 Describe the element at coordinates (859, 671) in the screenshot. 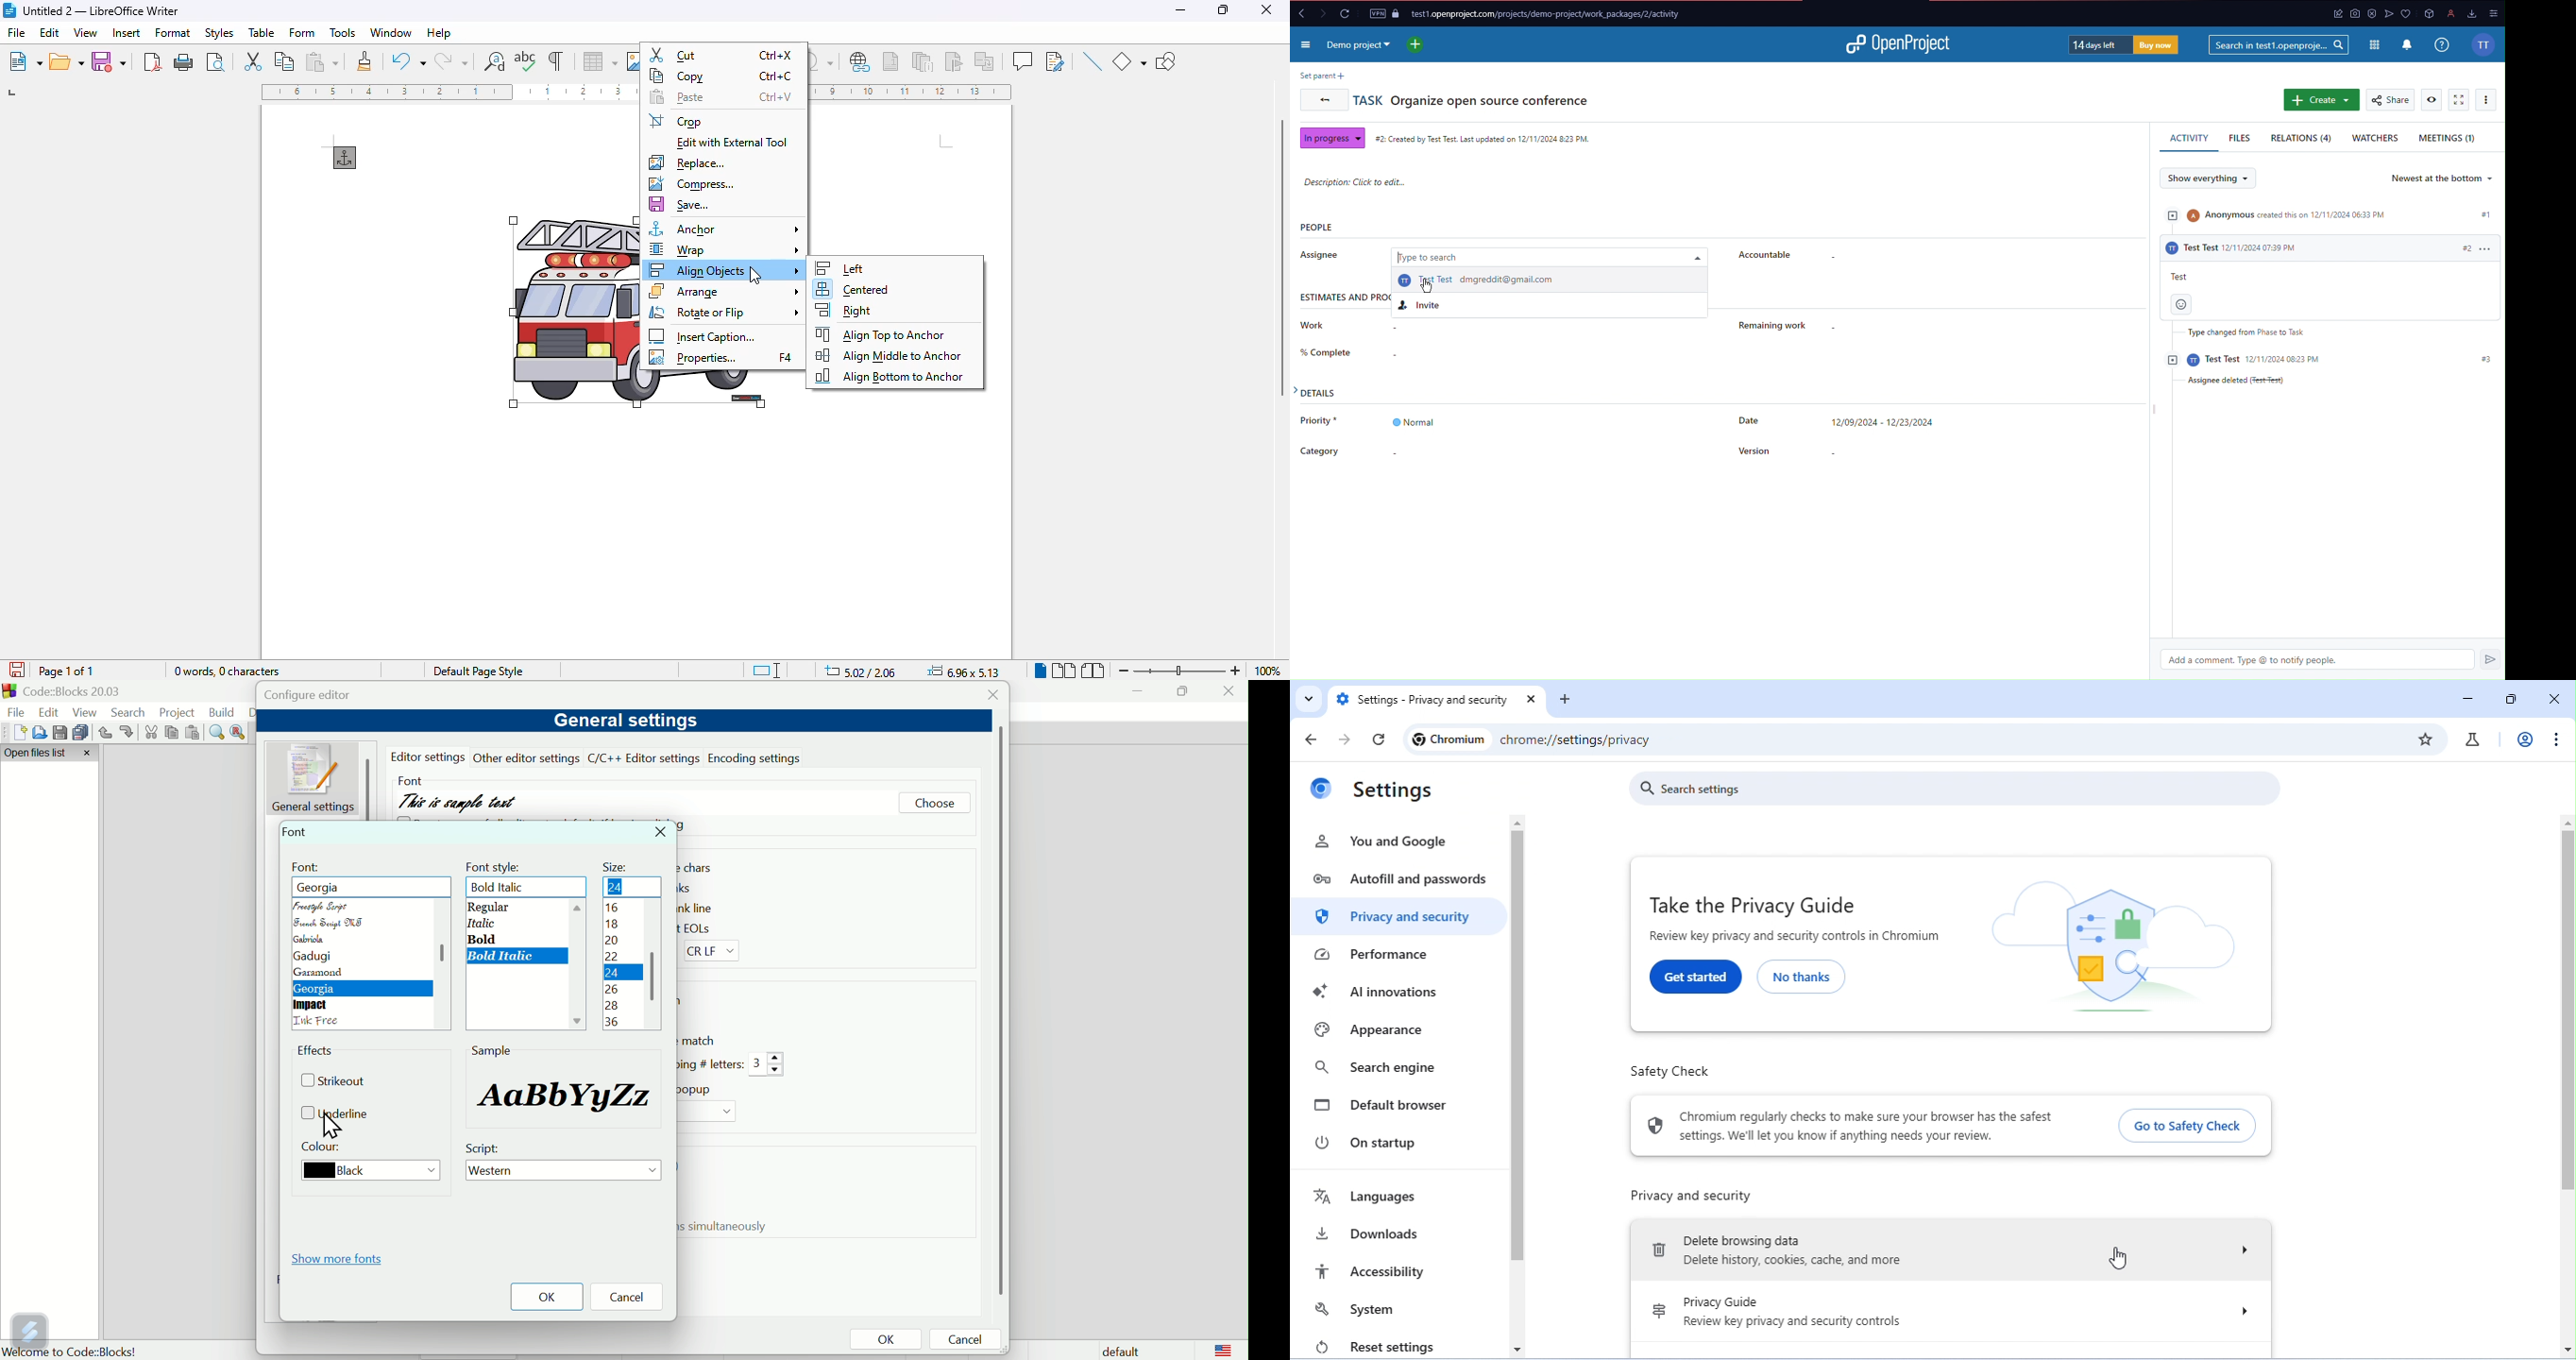

I see `X & Y coordinated` at that location.